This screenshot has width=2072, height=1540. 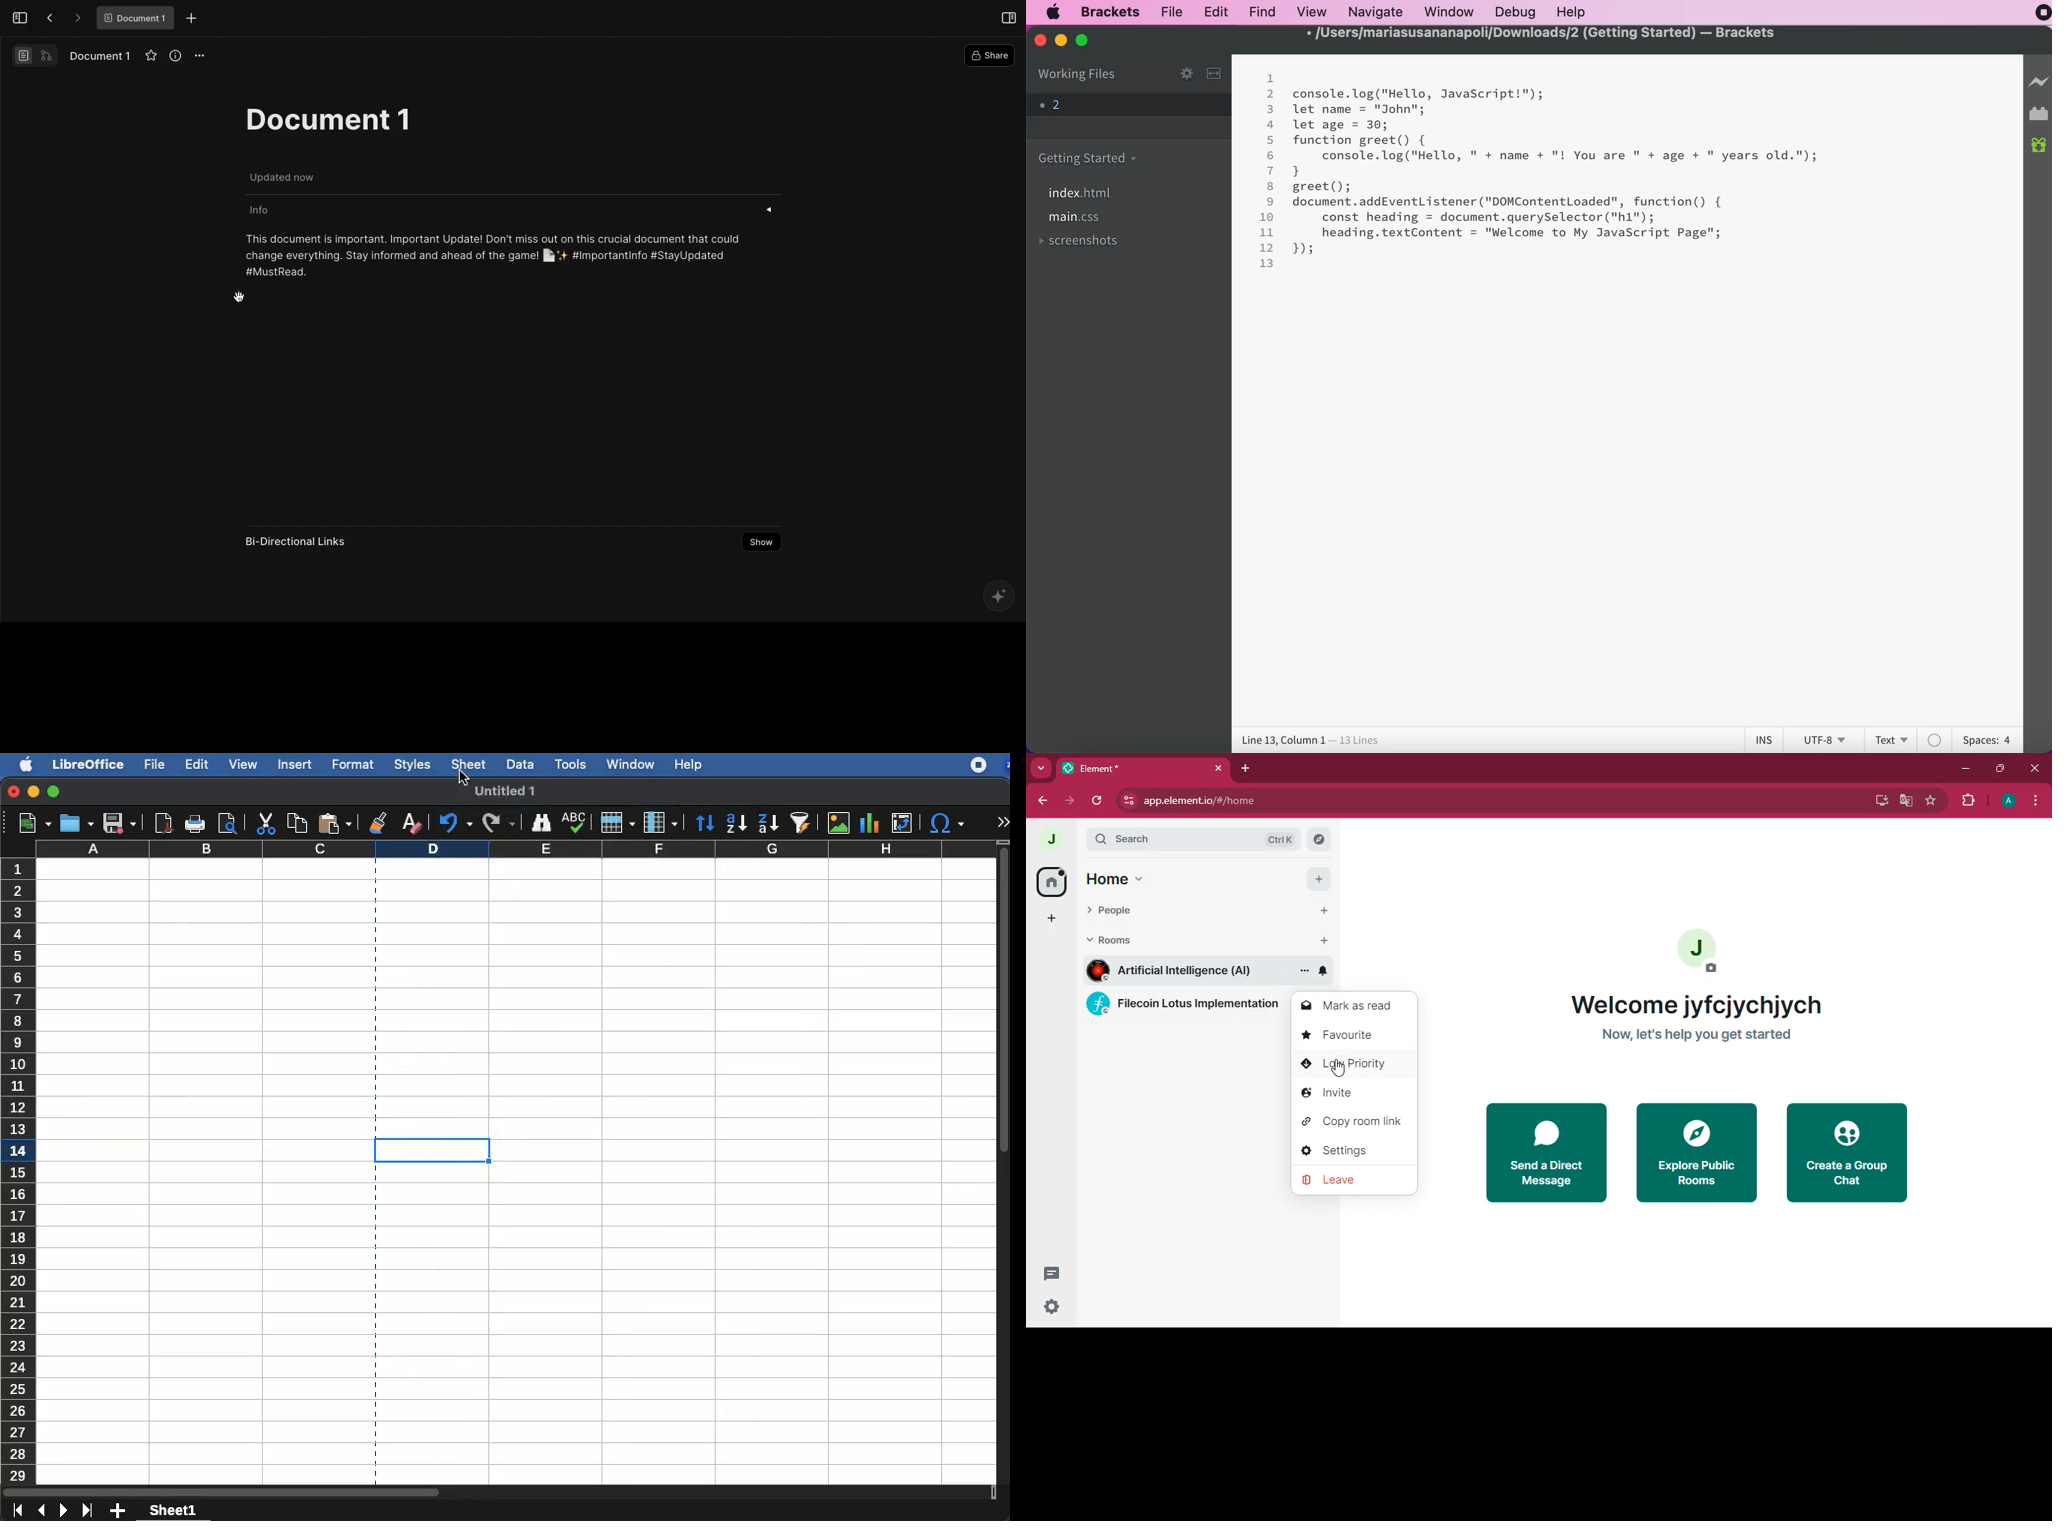 What do you see at coordinates (1448, 13) in the screenshot?
I see `window` at bounding box center [1448, 13].